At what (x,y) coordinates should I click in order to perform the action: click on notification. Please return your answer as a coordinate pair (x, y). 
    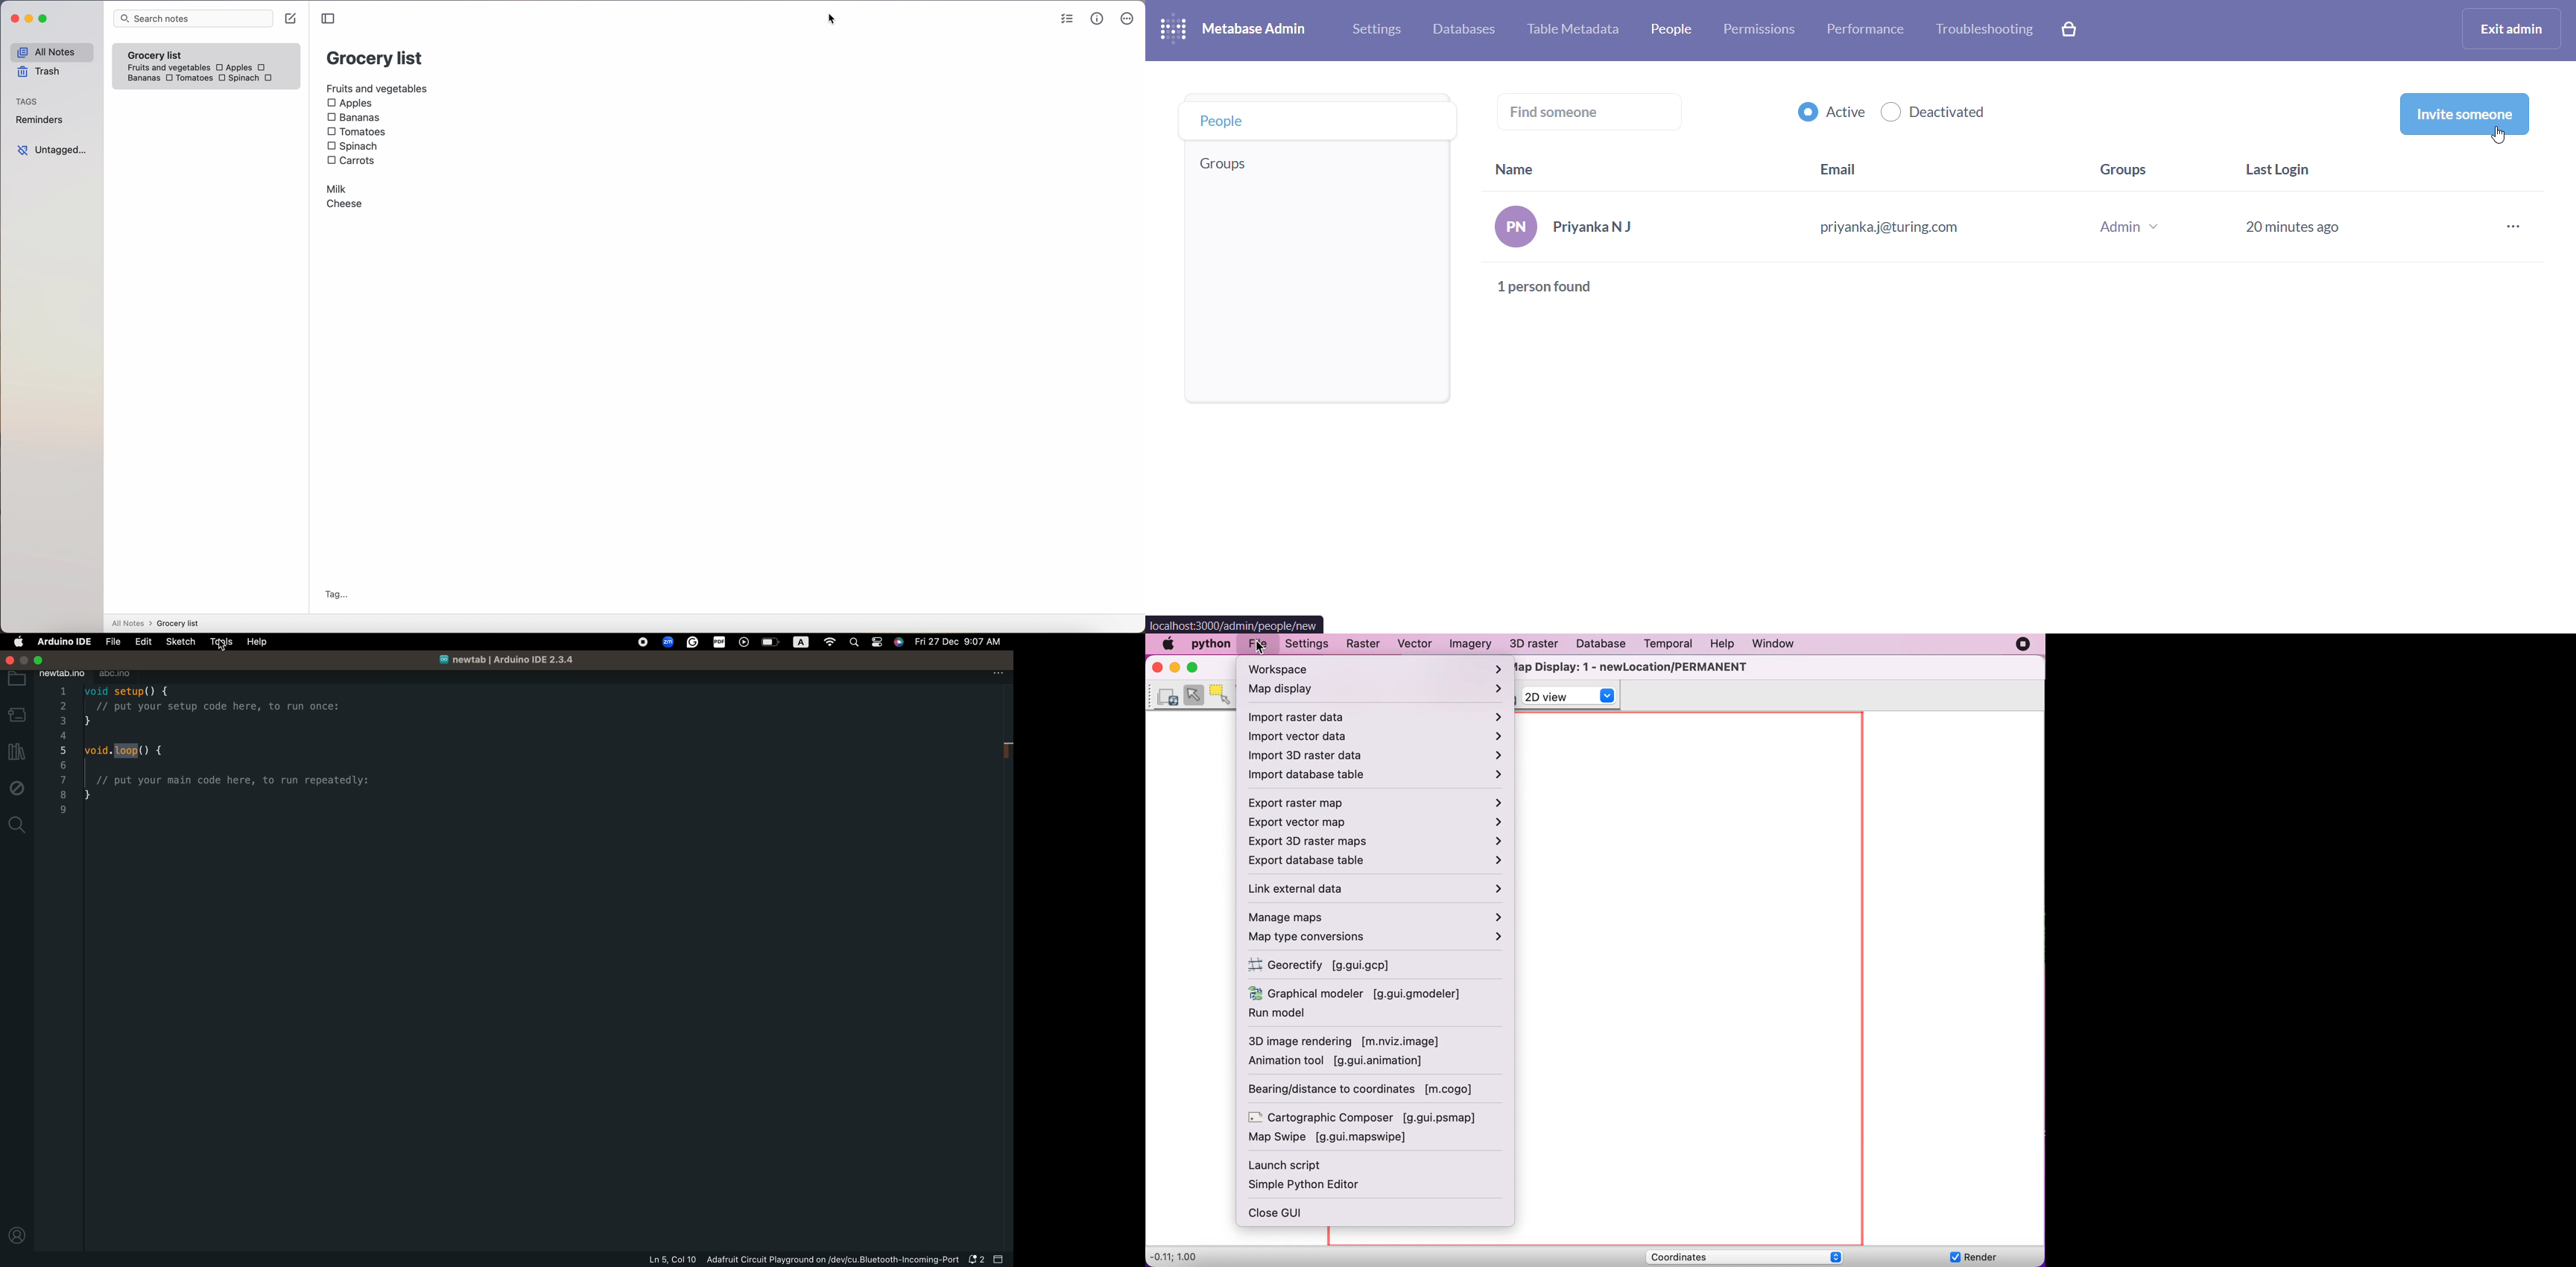
    Looking at the image, I should click on (975, 1260).